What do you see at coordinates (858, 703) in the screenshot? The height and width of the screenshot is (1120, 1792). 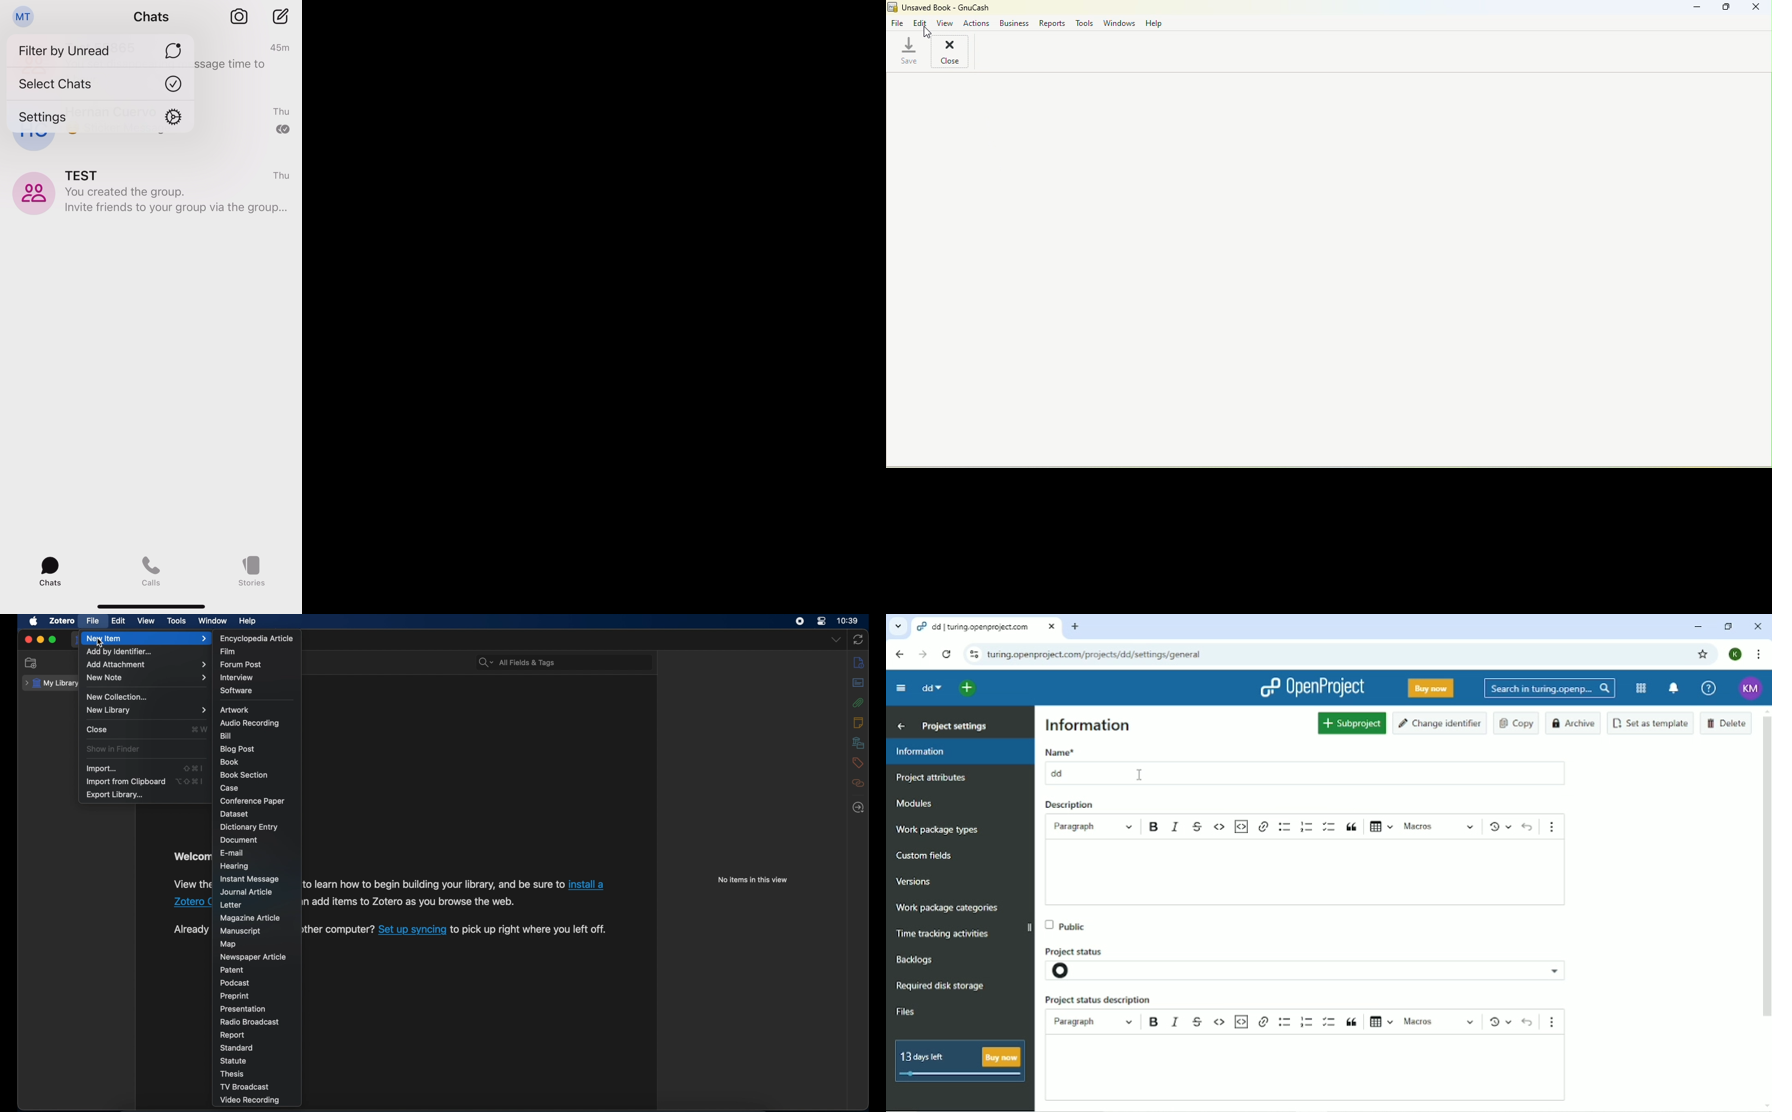 I see `attachments` at bounding box center [858, 703].